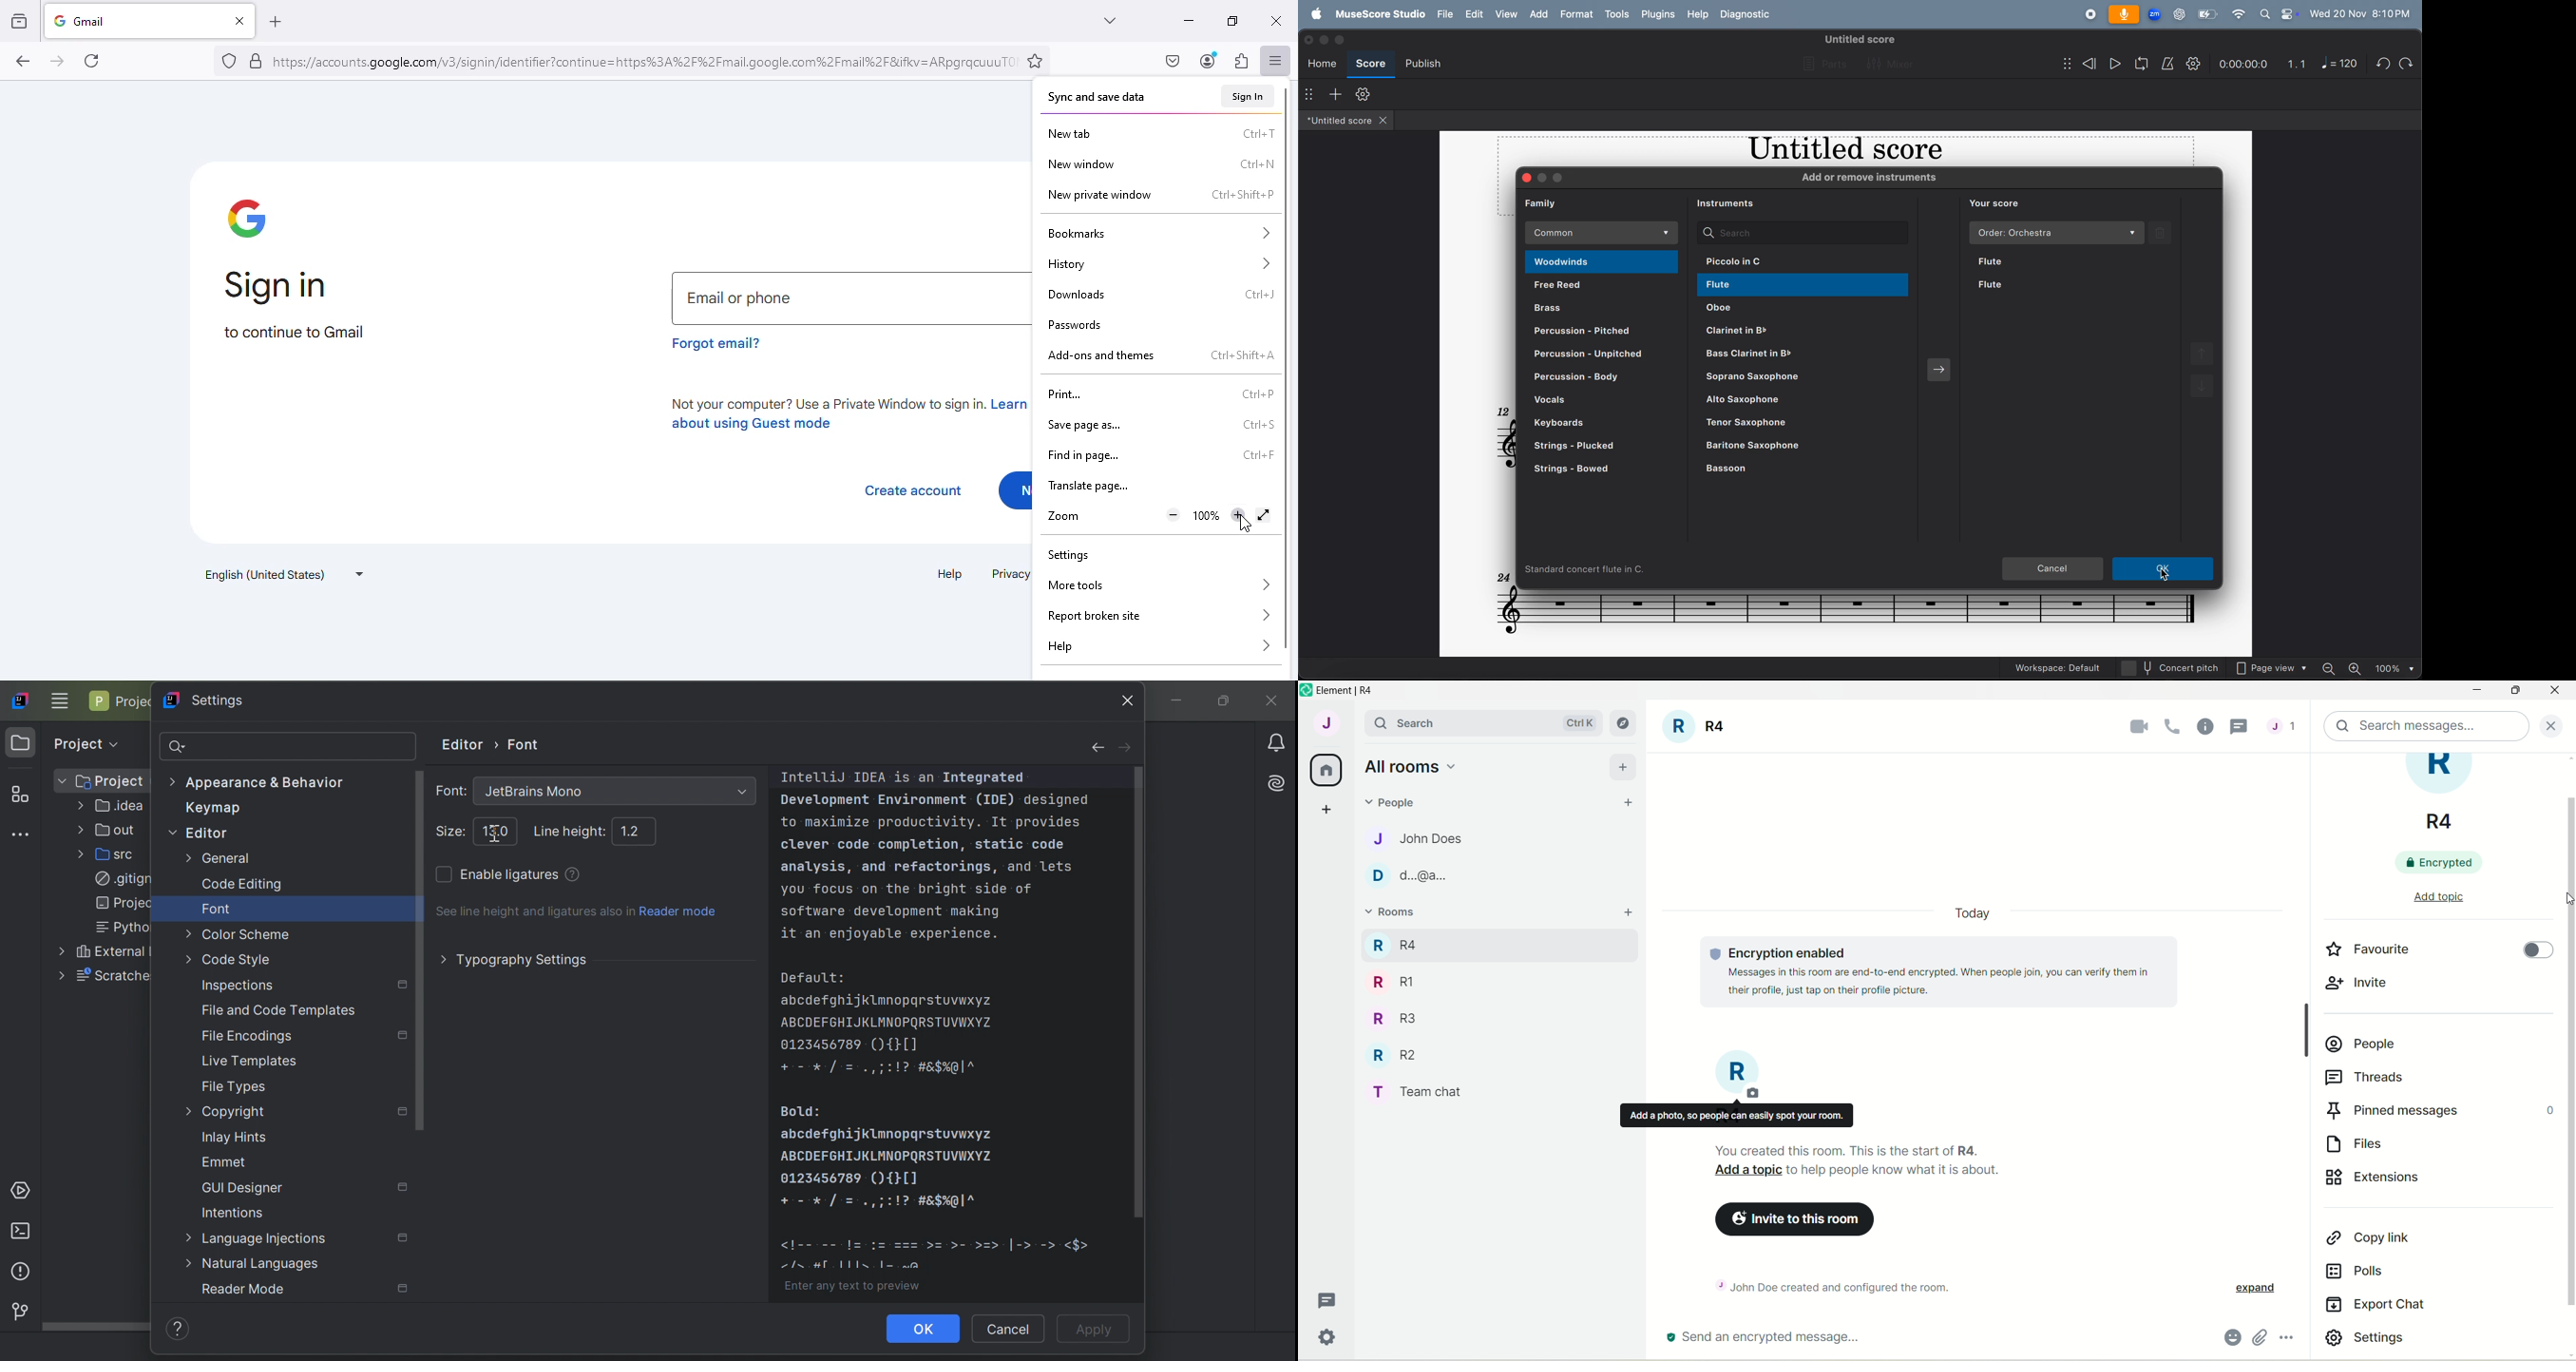  Describe the element at coordinates (2374, 1339) in the screenshot. I see `settings` at that location.